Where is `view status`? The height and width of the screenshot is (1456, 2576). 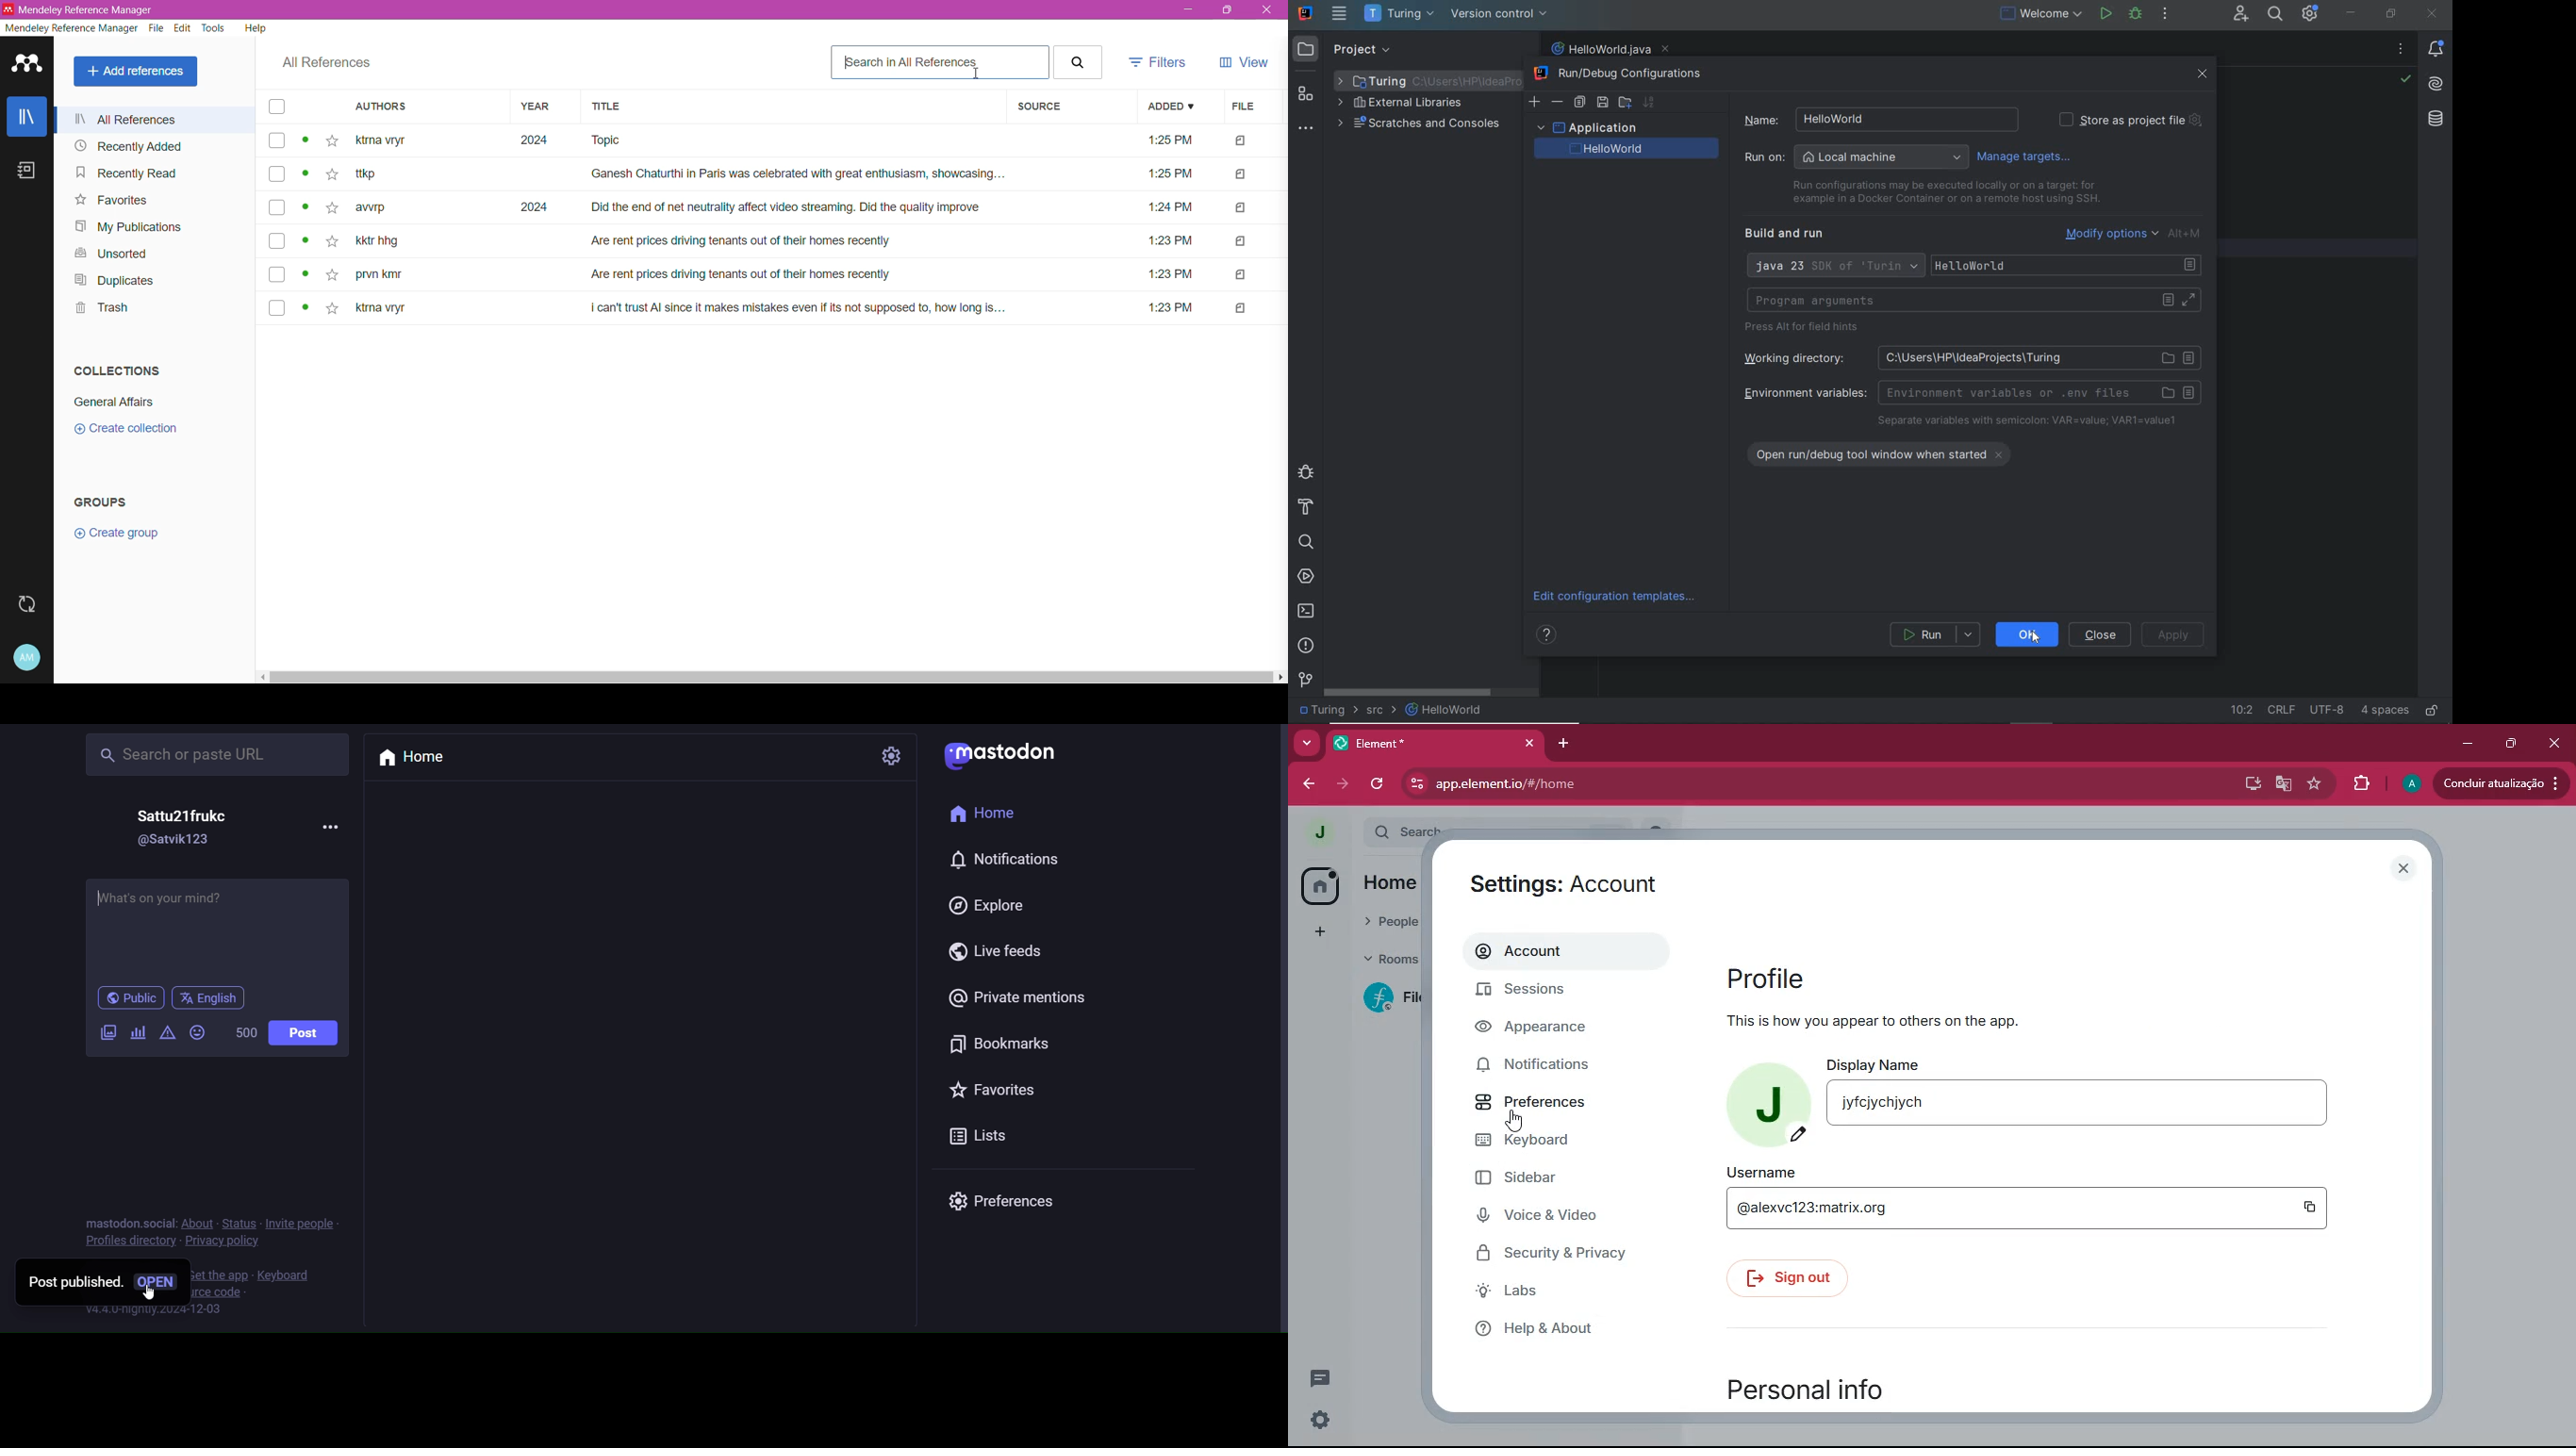 view status is located at coordinates (307, 141).